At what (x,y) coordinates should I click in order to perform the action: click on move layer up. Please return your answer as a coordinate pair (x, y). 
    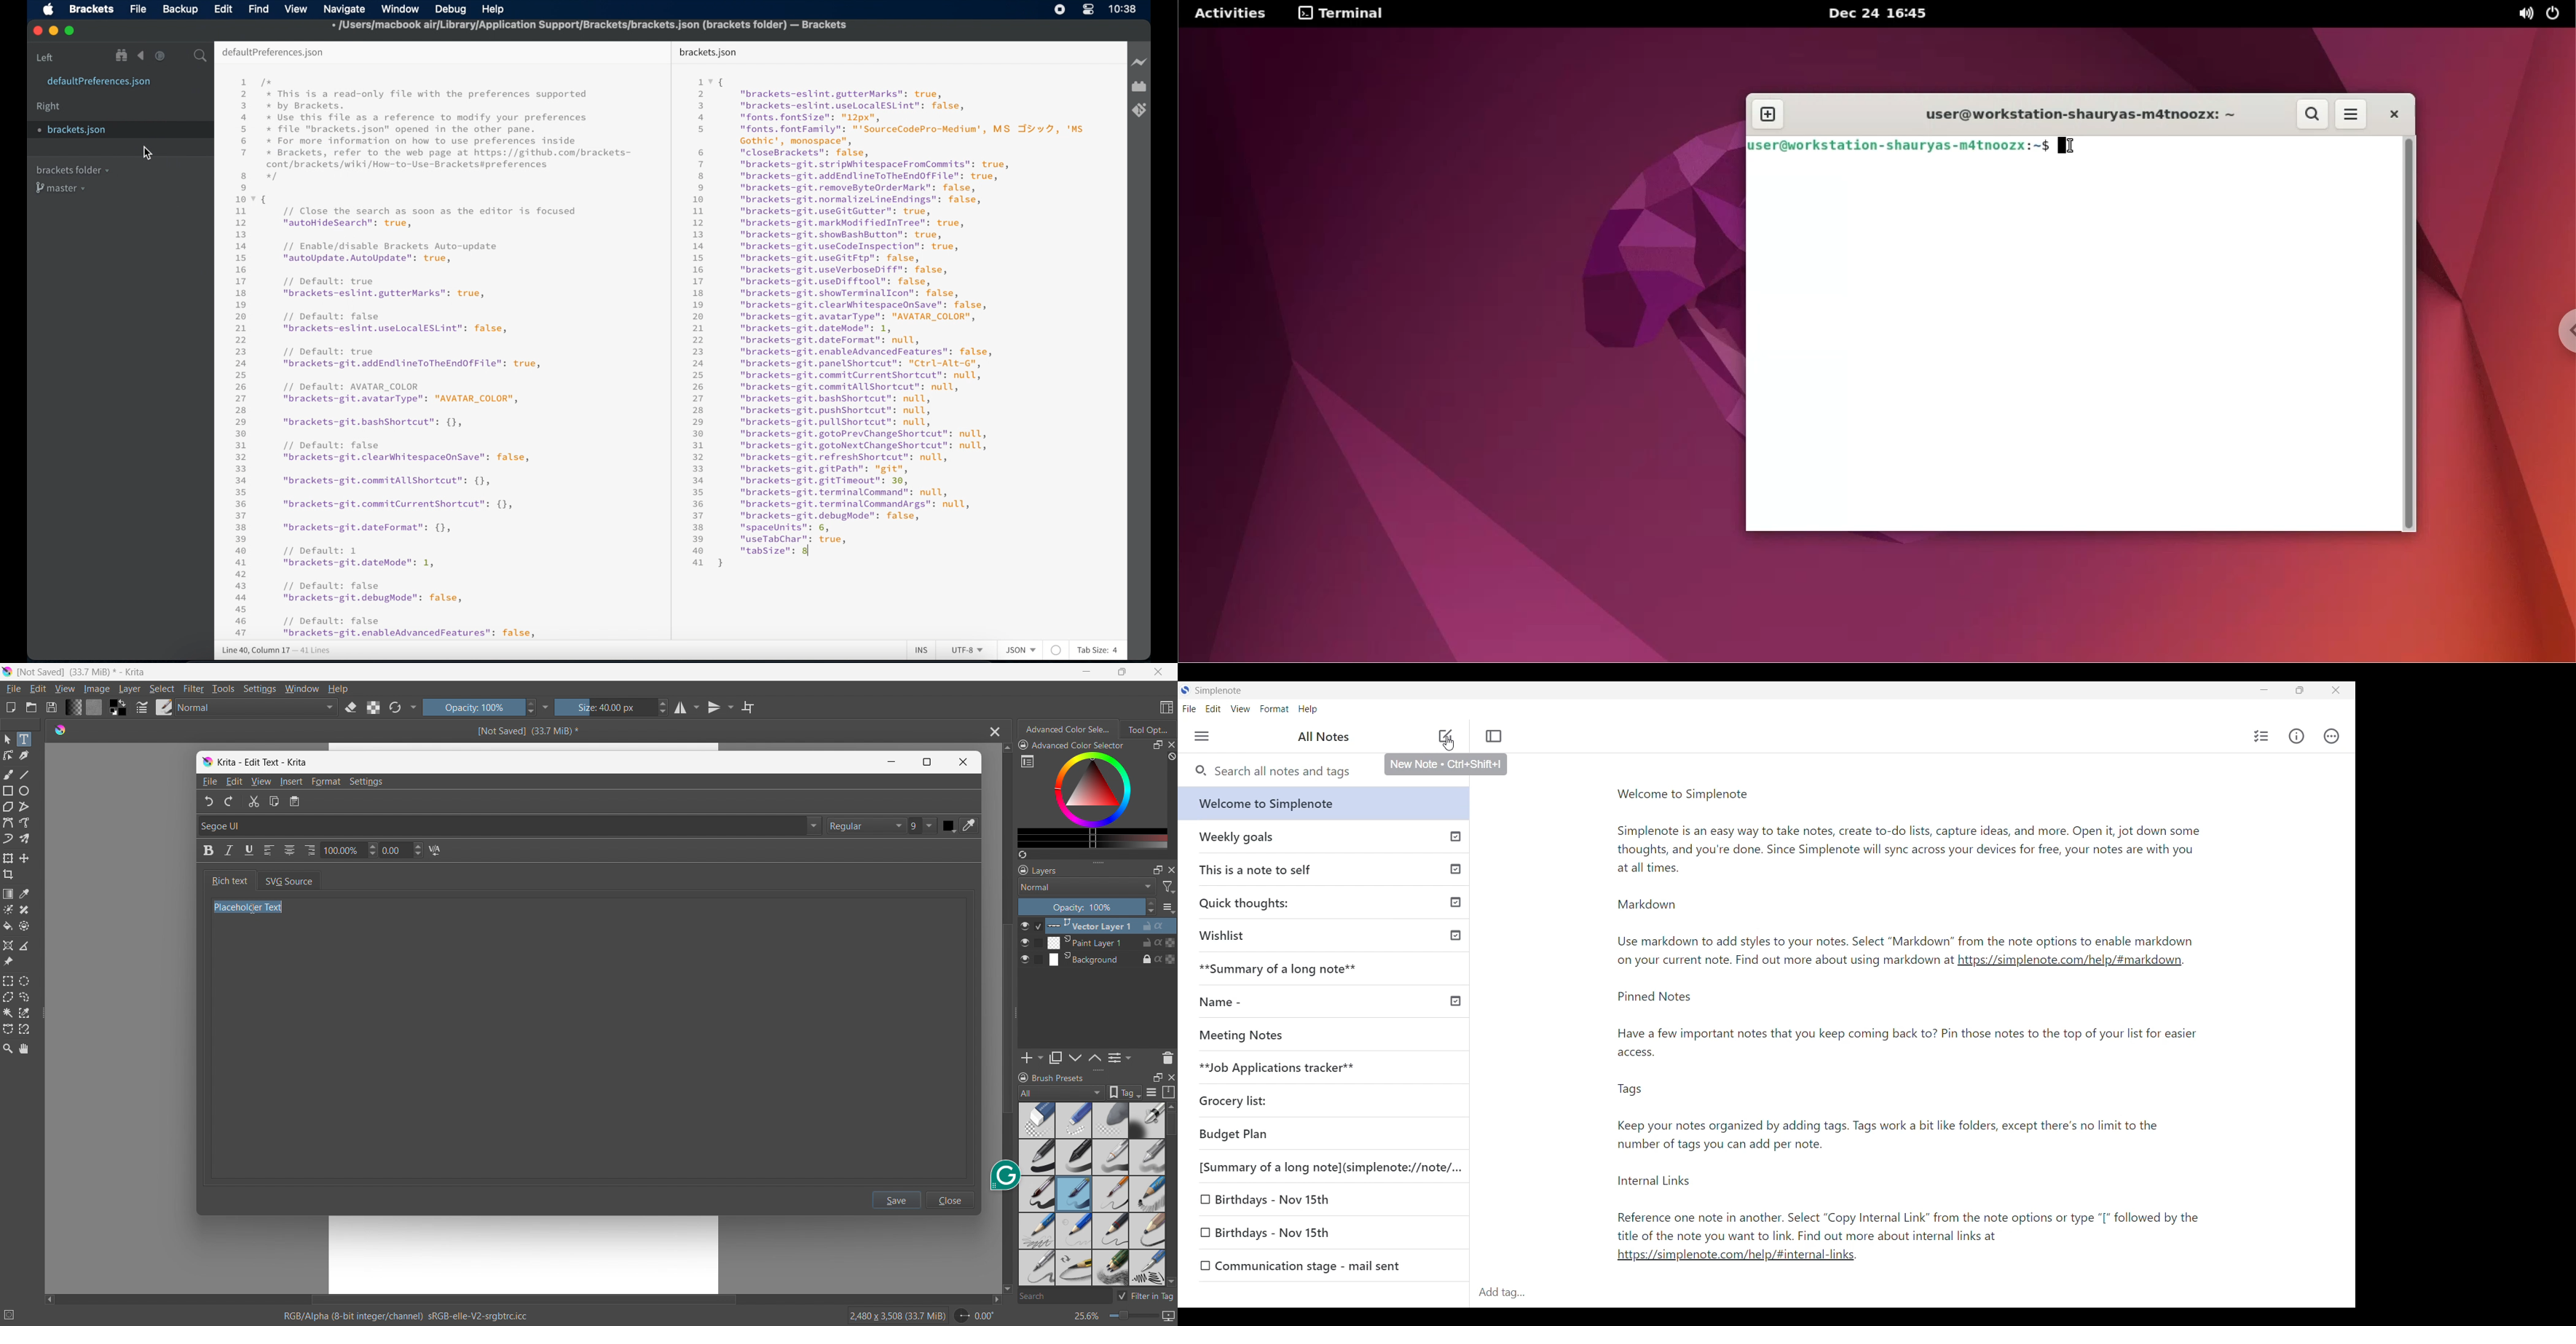
    Looking at the image, I should click on (1076, 1058).